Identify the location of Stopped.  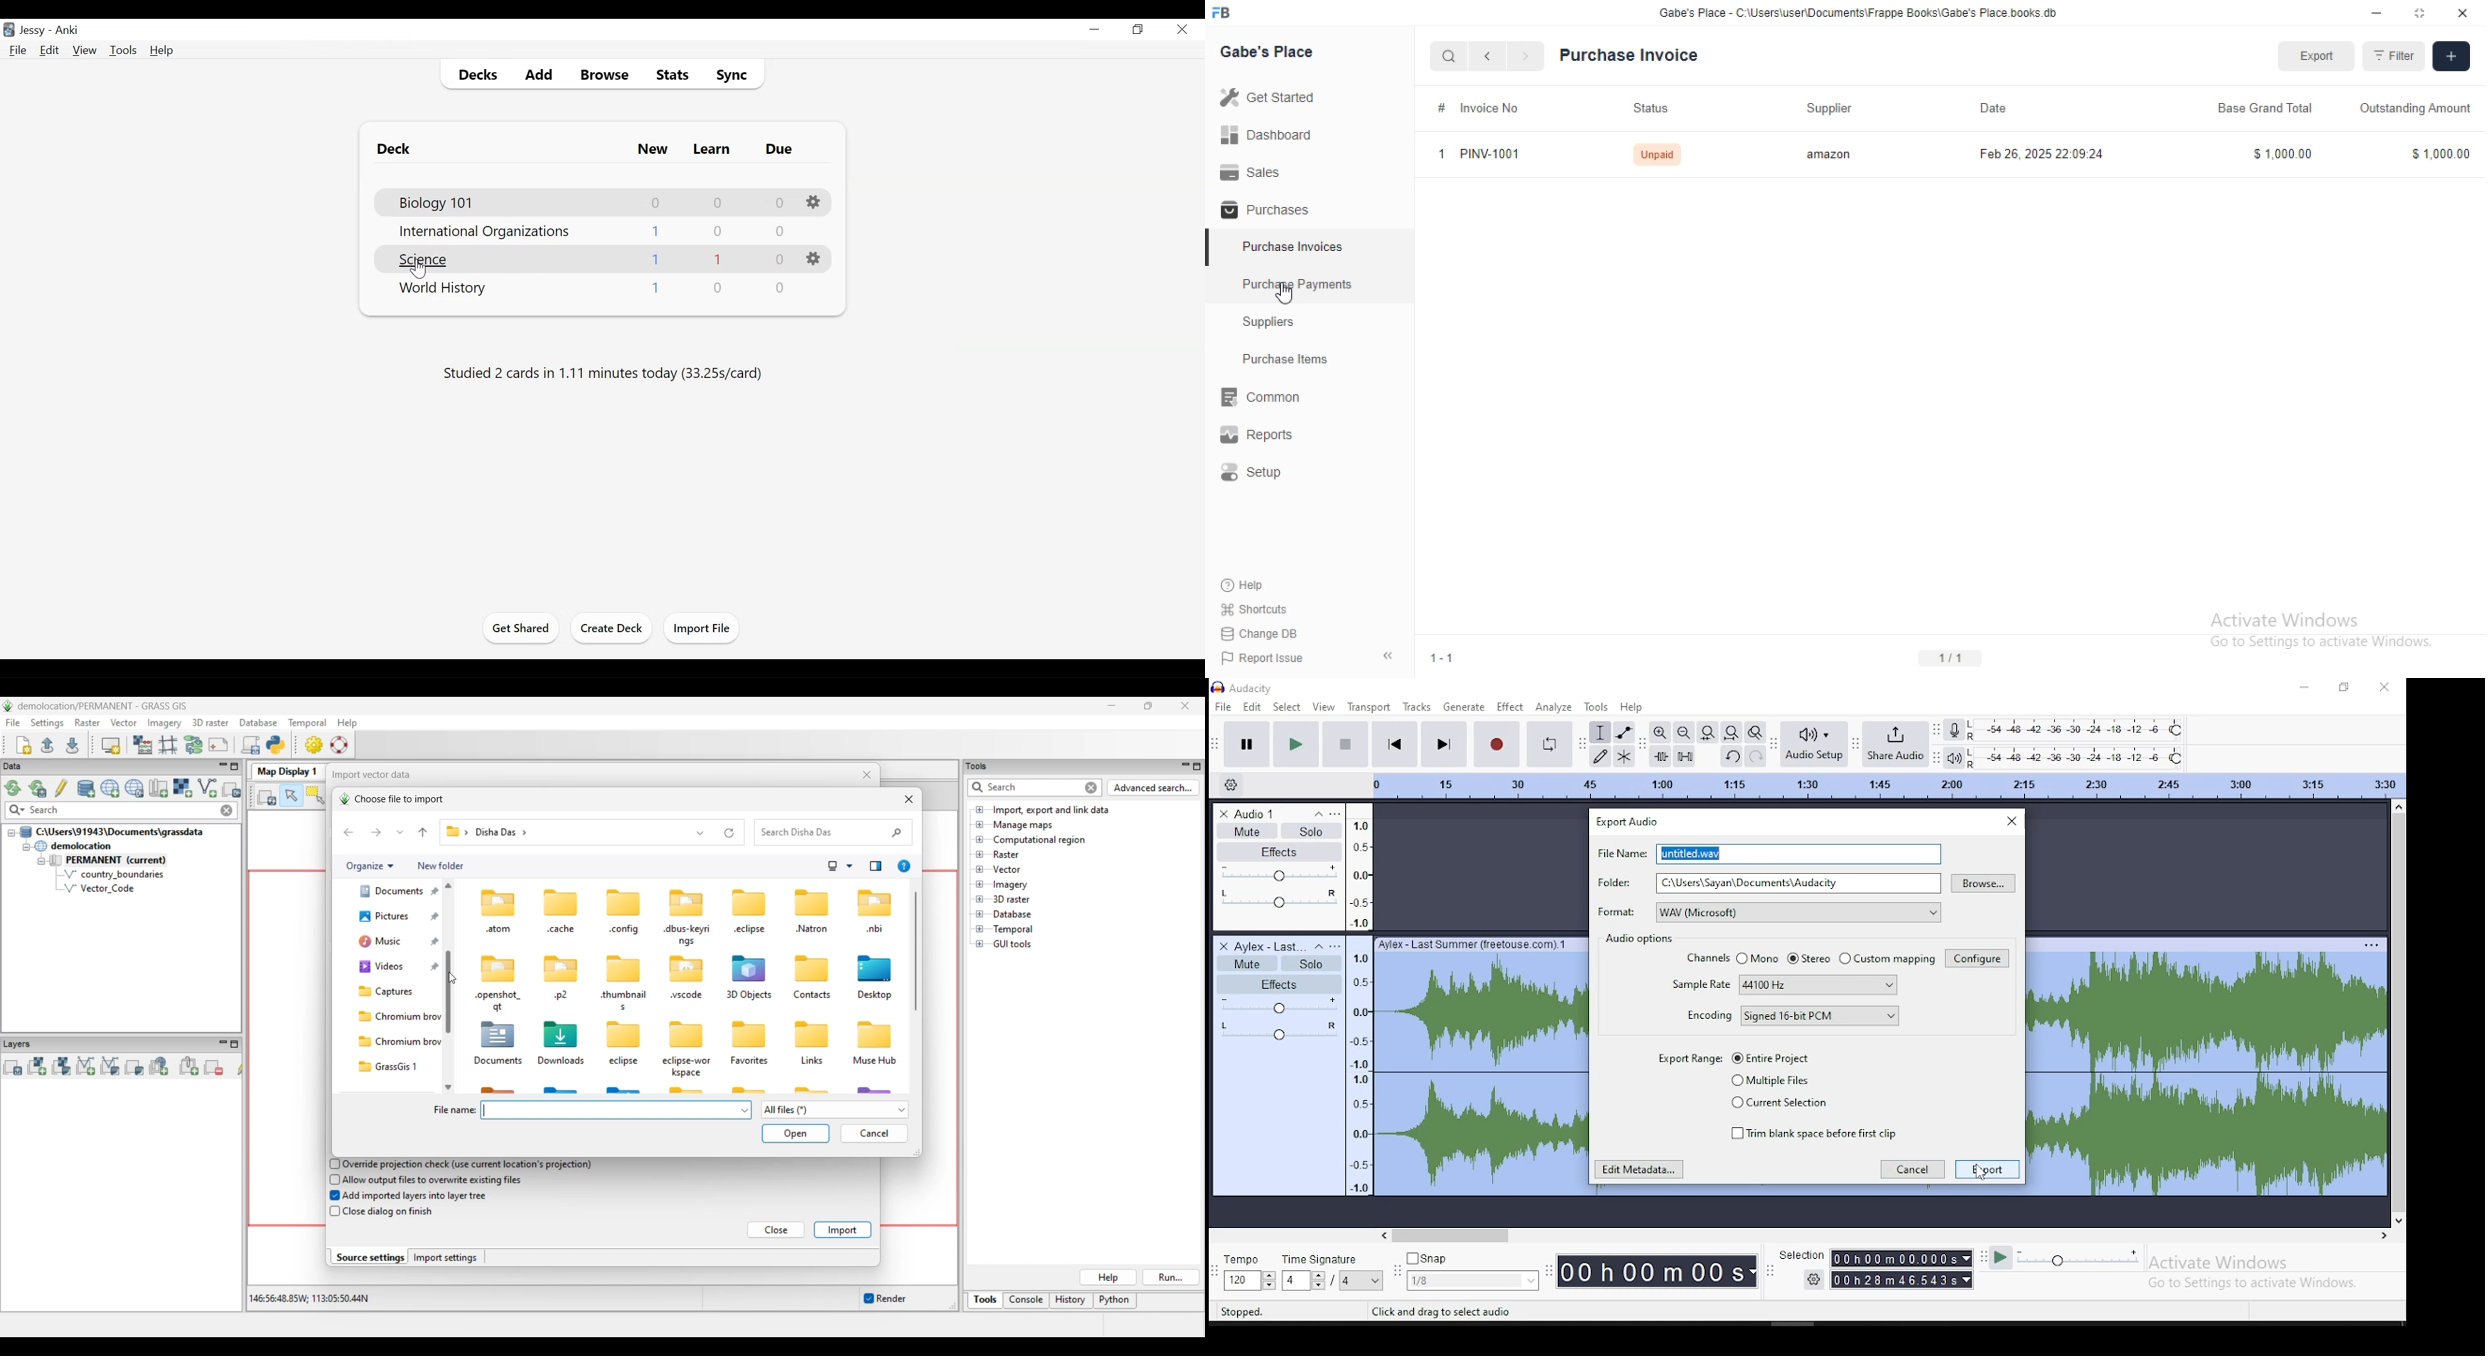
(1238, 1313).